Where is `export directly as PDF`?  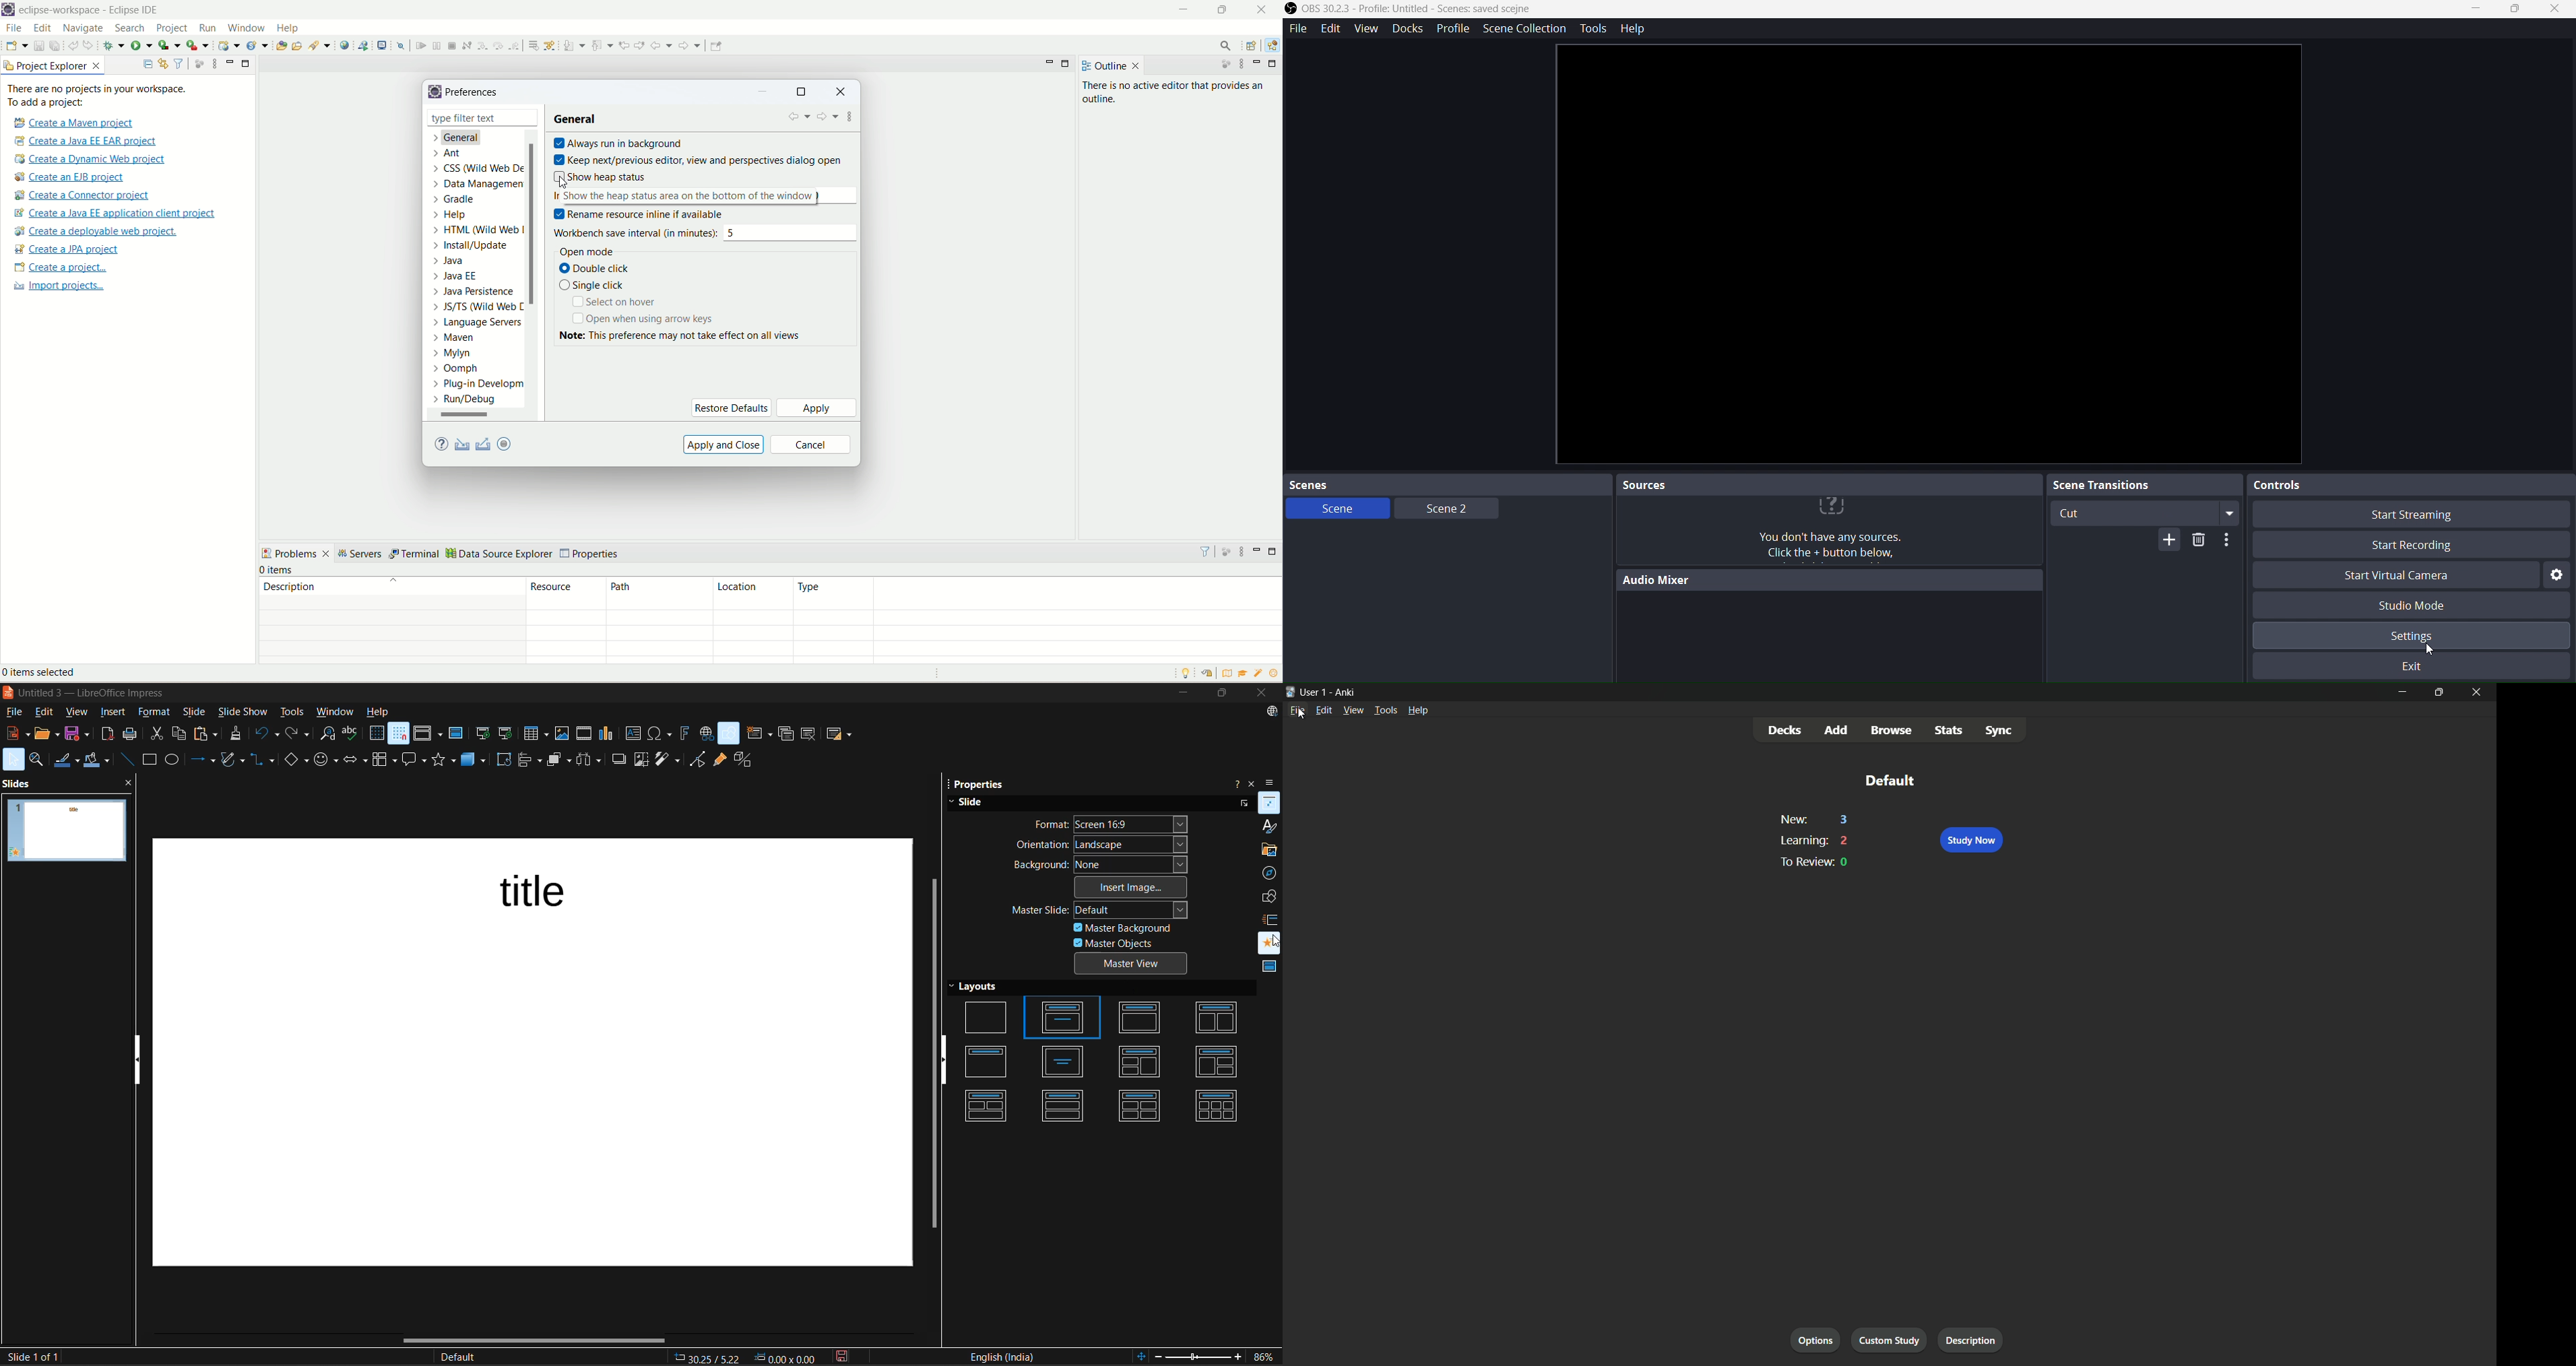 export directly as PDF is located at coordinates (108, 735).